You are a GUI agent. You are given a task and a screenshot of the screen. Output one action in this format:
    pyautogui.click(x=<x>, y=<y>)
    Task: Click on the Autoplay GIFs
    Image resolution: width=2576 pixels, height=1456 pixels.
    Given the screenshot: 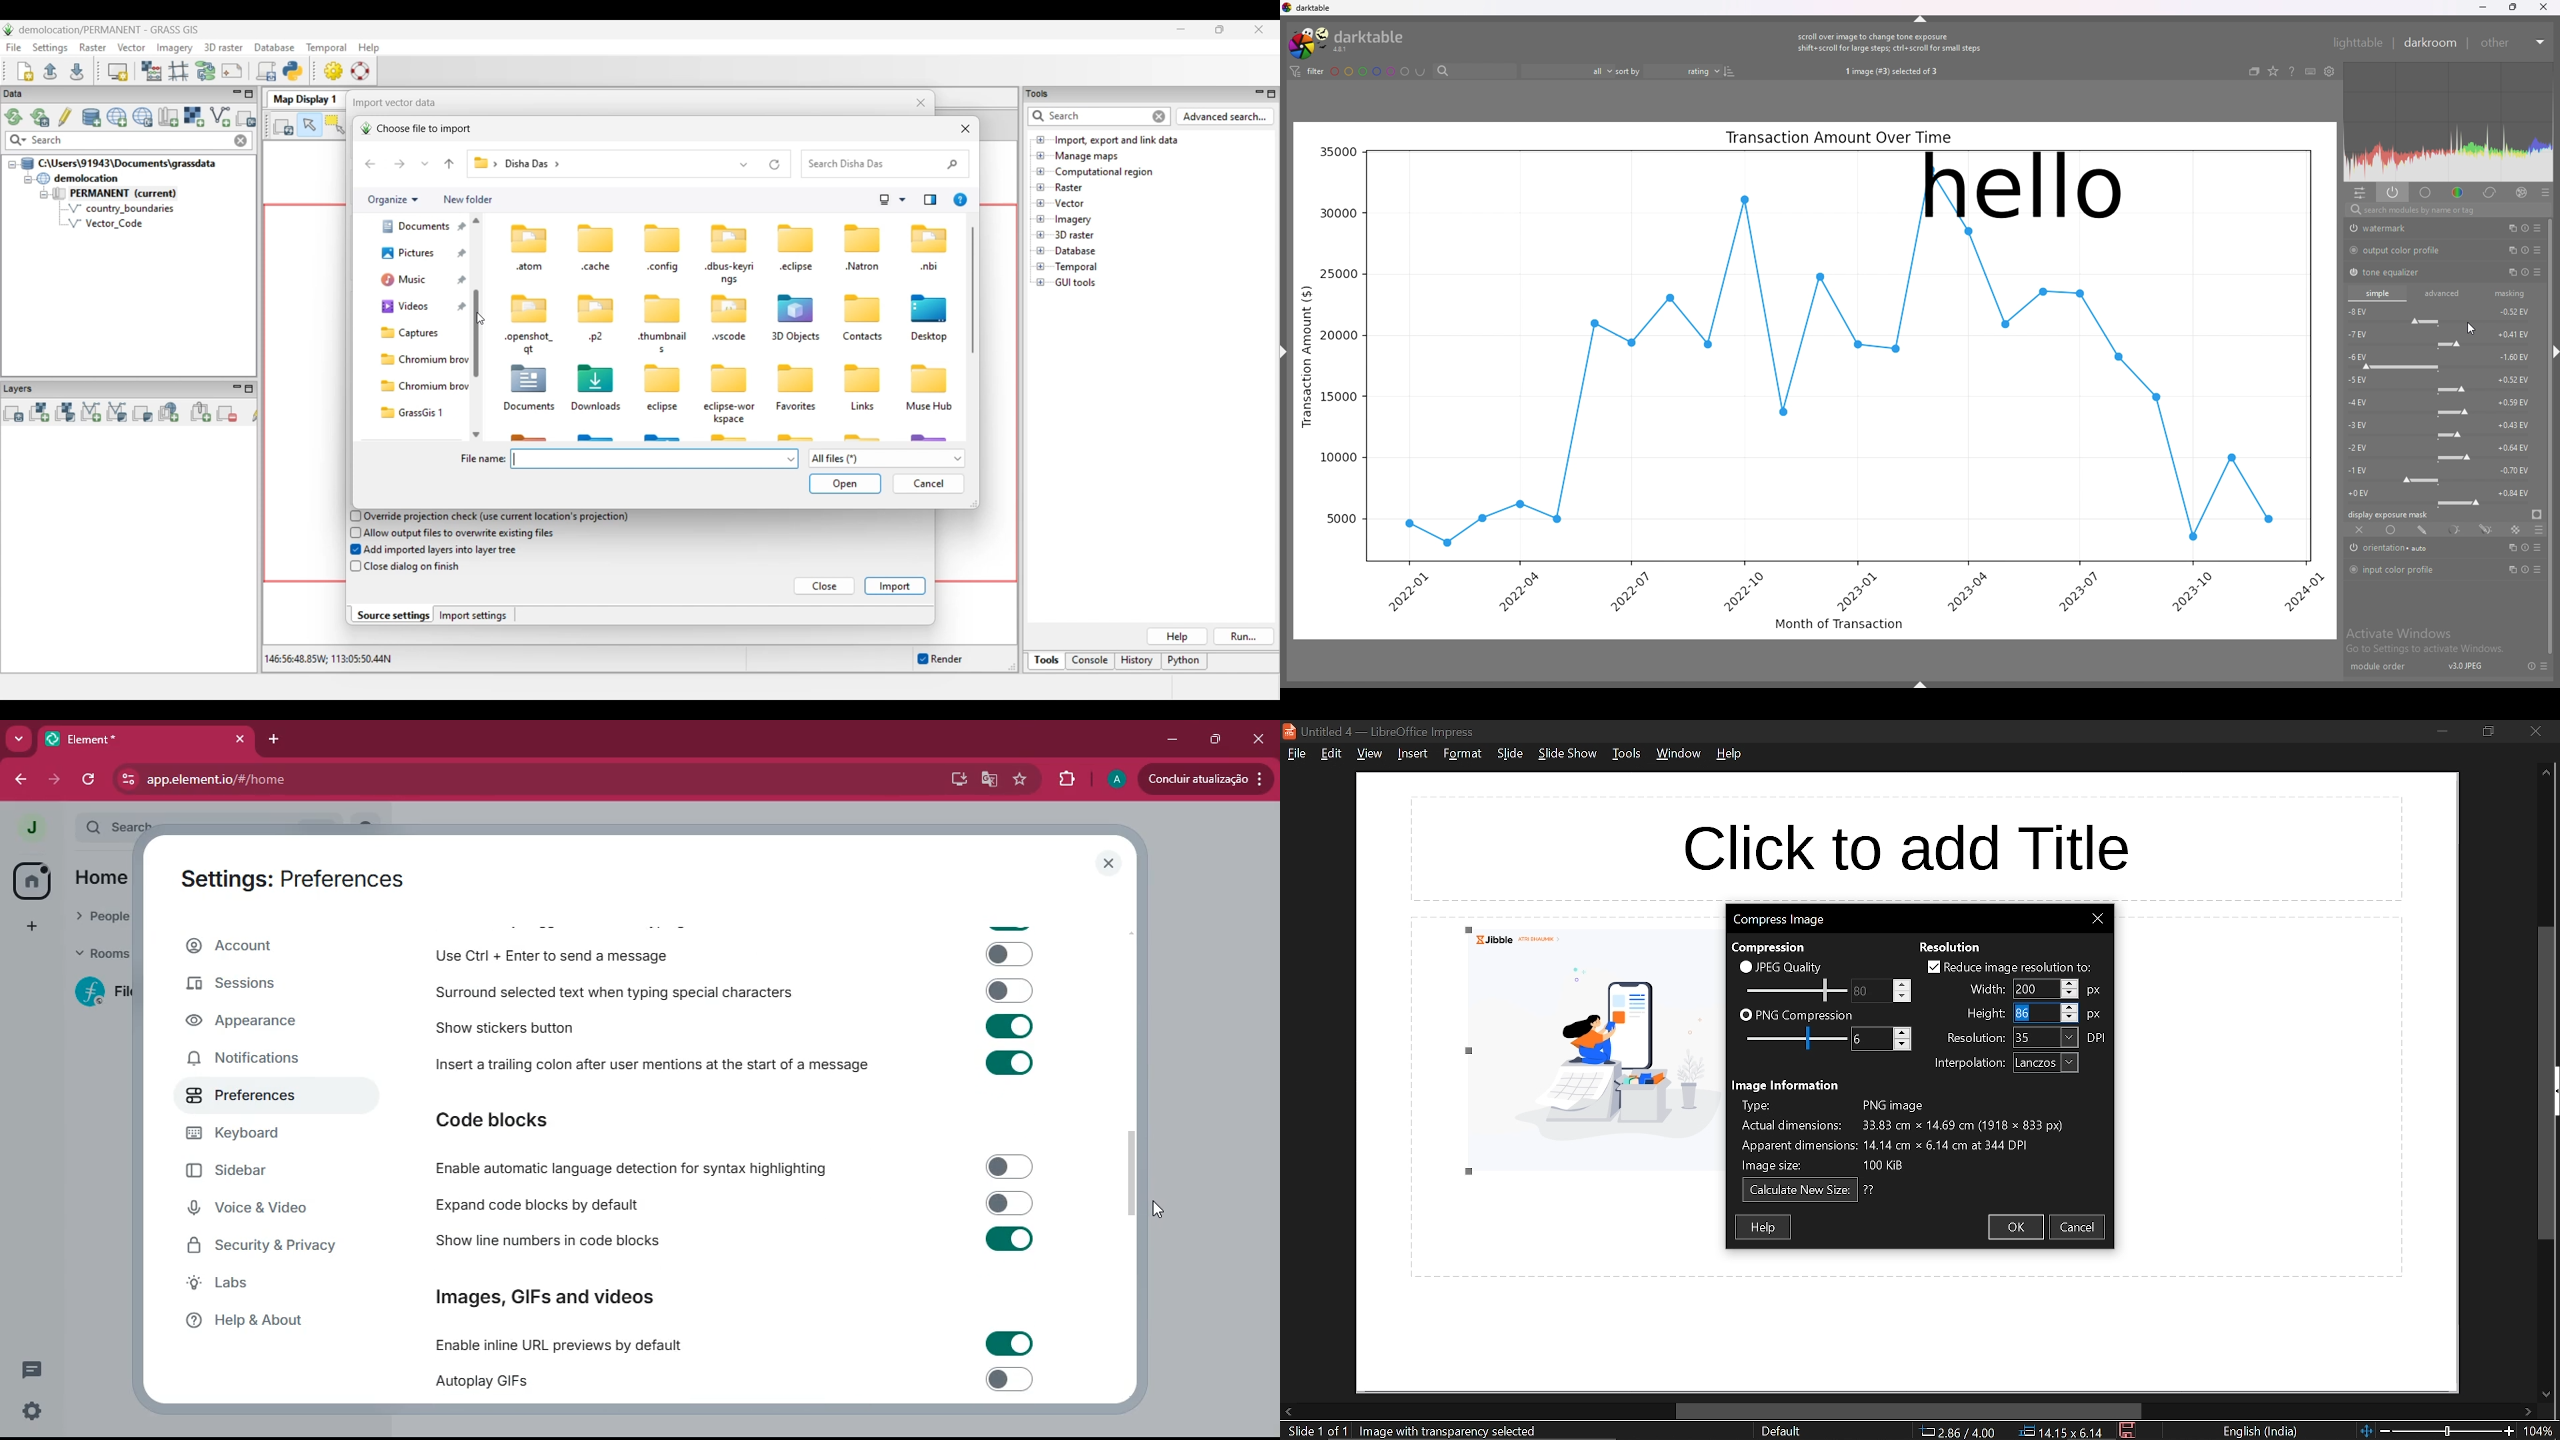 What is the action you would take?
    pyautogui.click(x=741, y=1382)
    